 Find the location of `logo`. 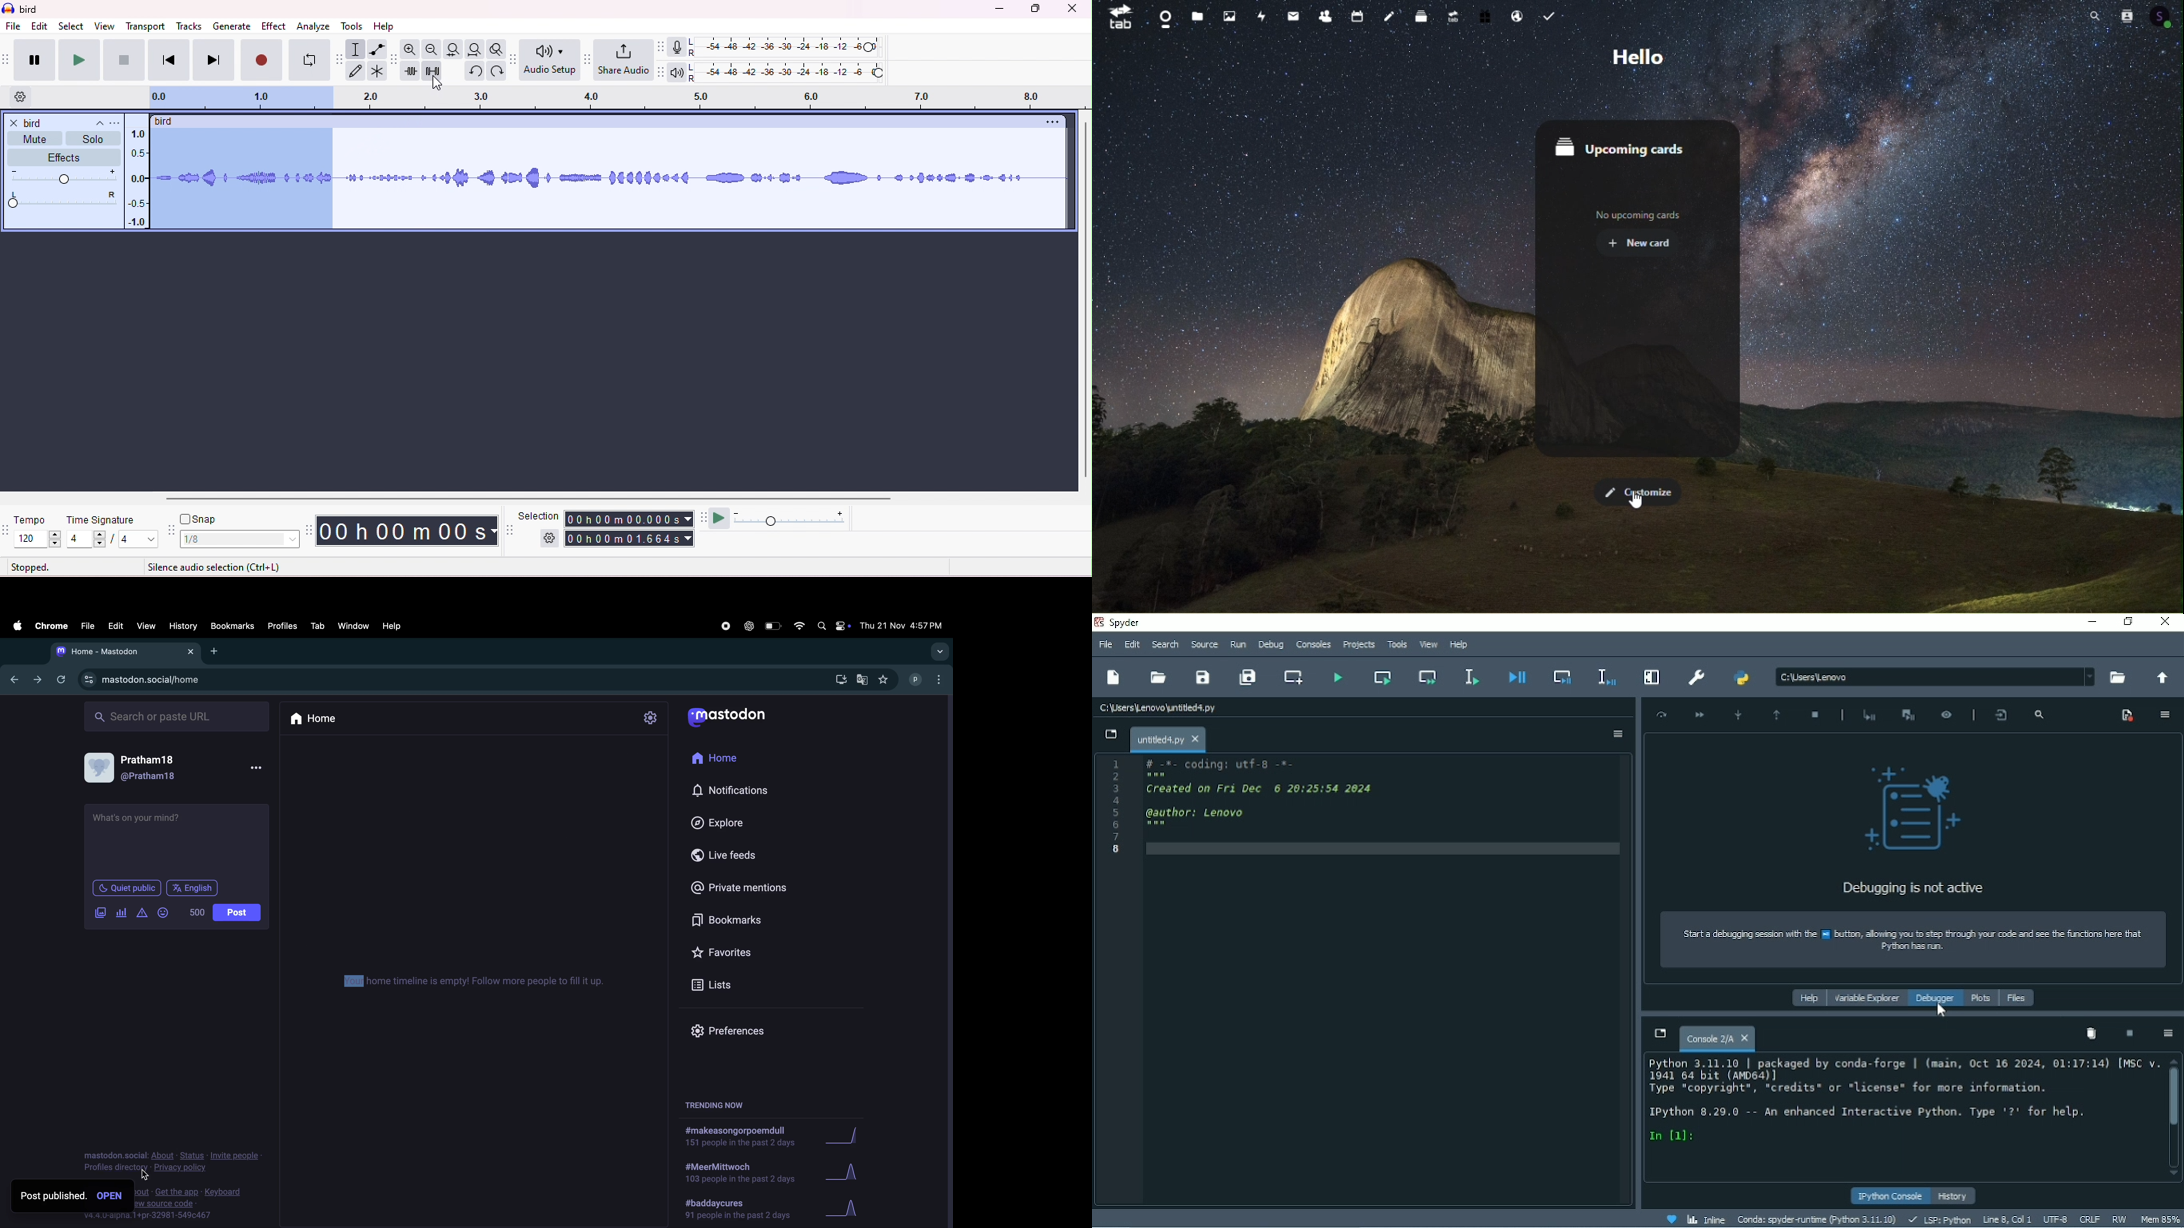

logo is located at coordinates (1916, 807).